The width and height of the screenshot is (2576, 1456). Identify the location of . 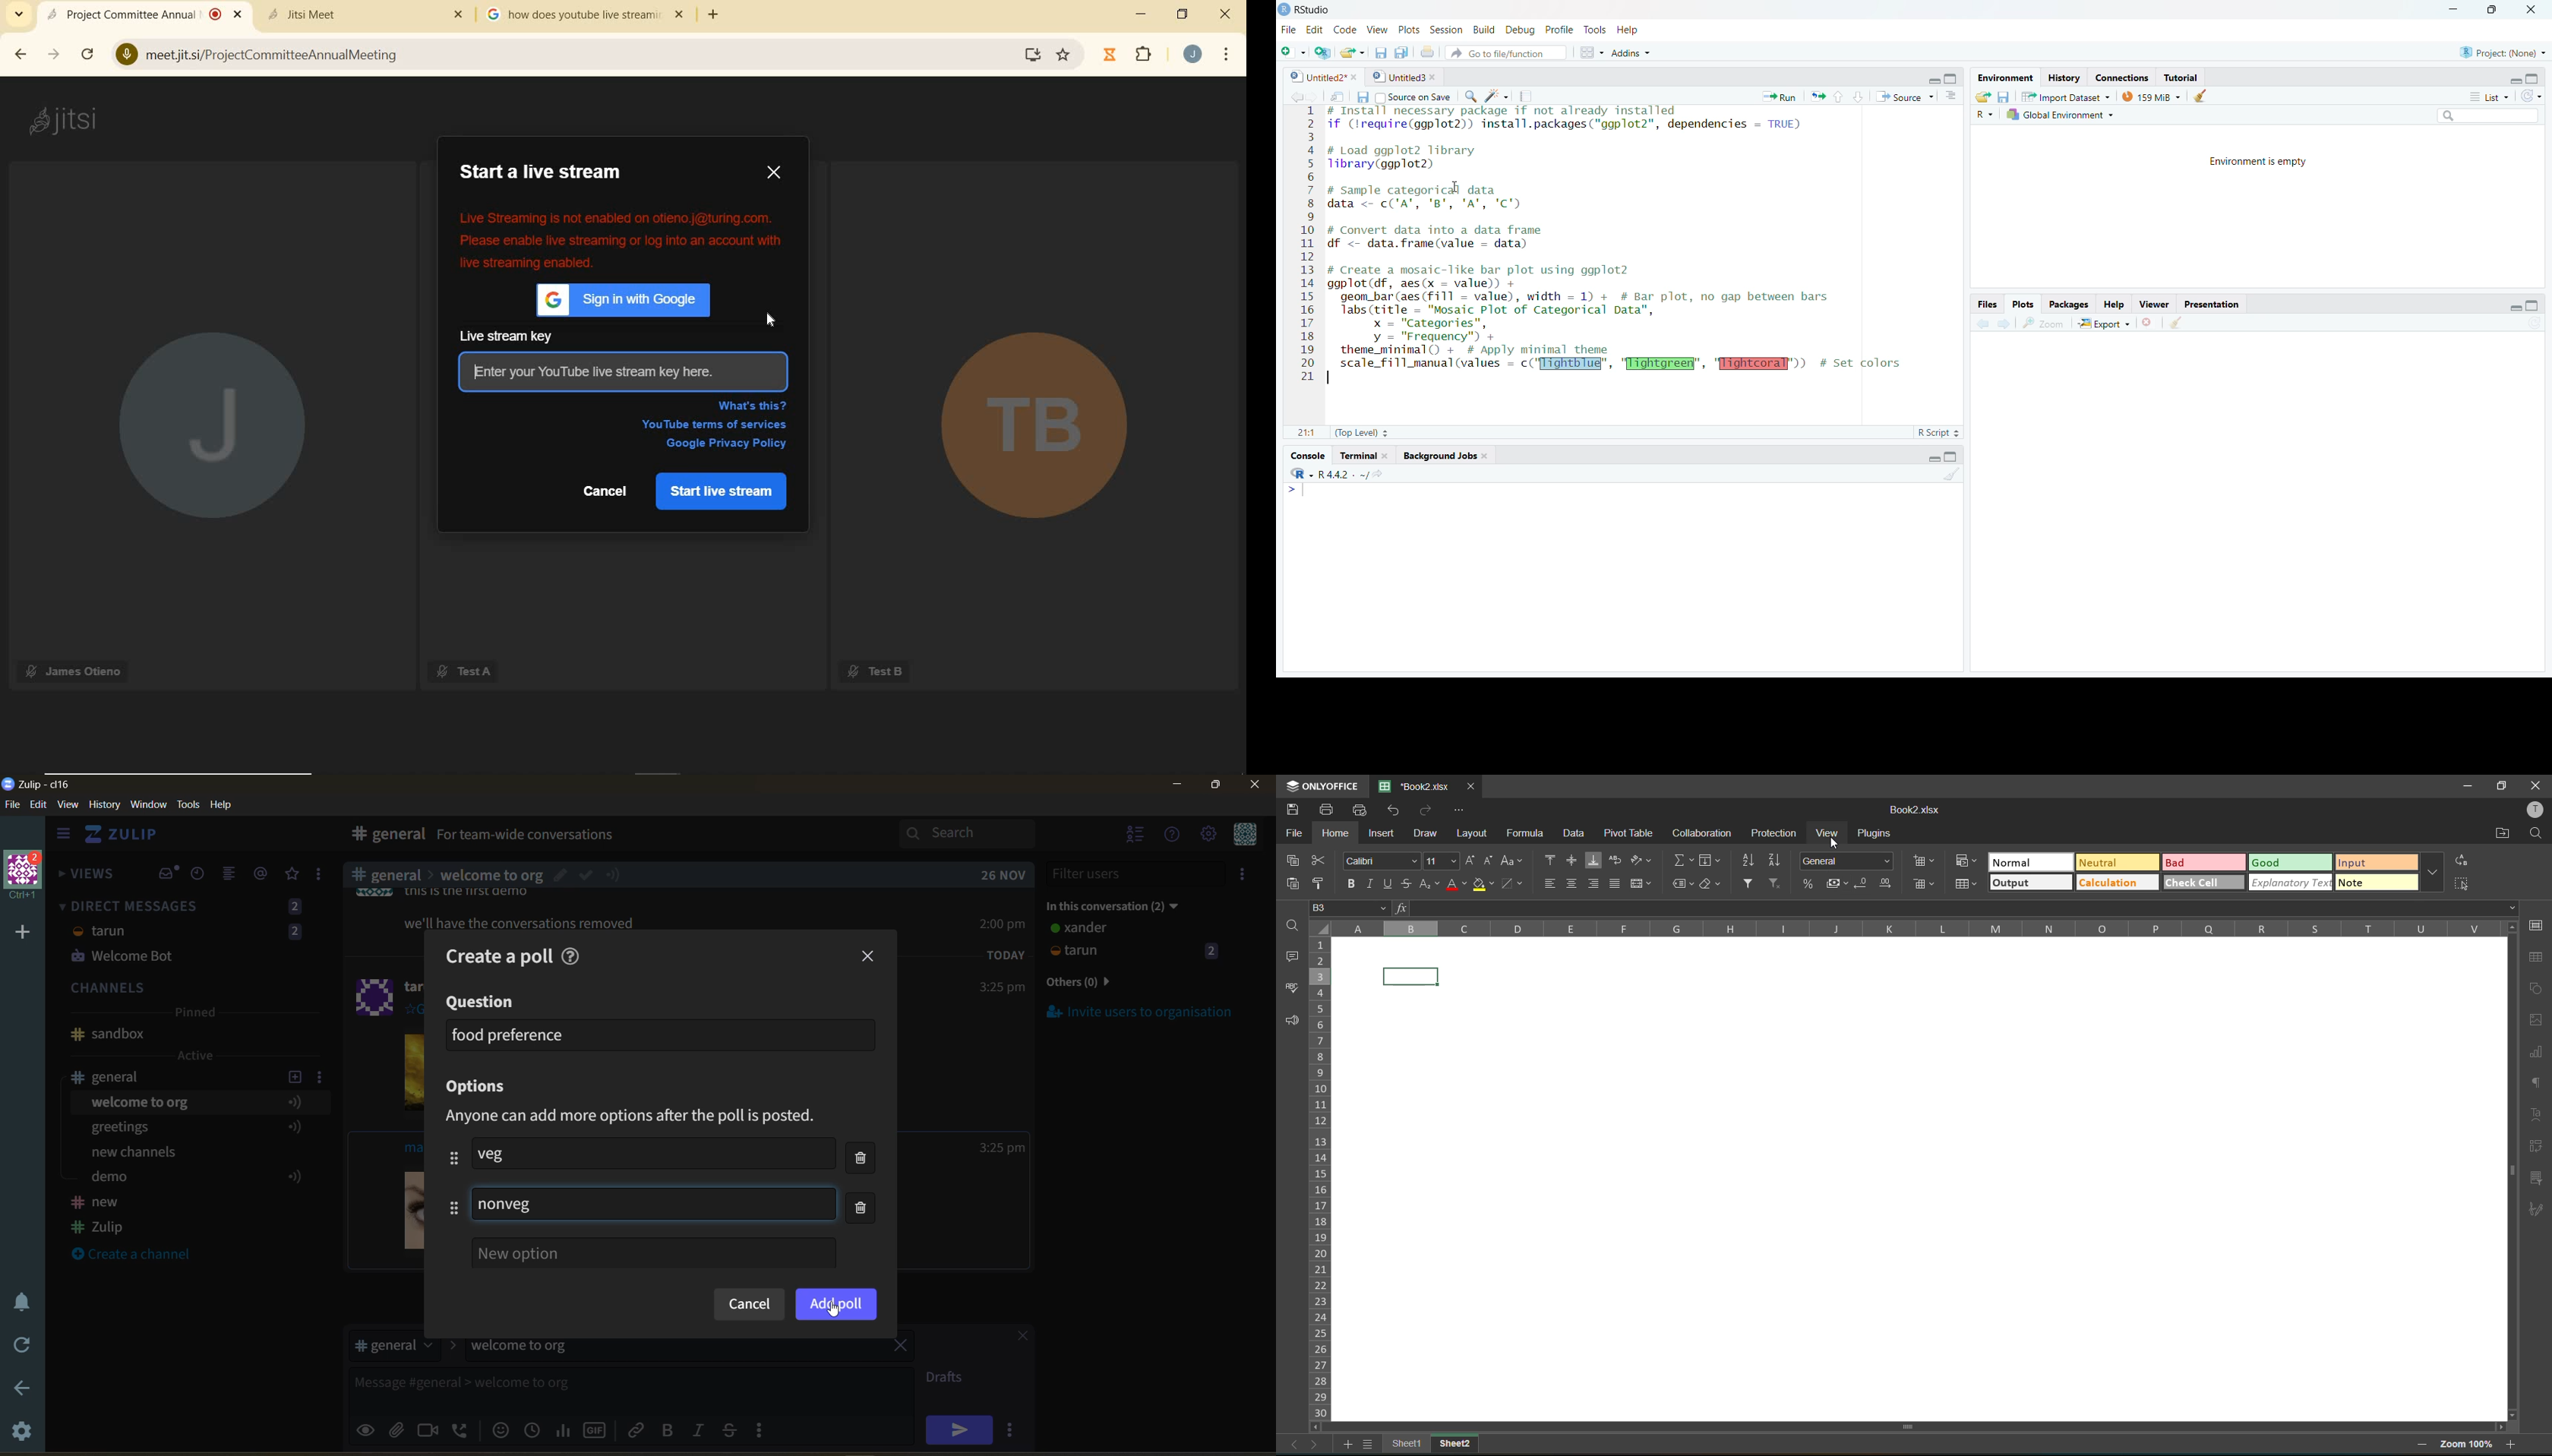
(375, 995).